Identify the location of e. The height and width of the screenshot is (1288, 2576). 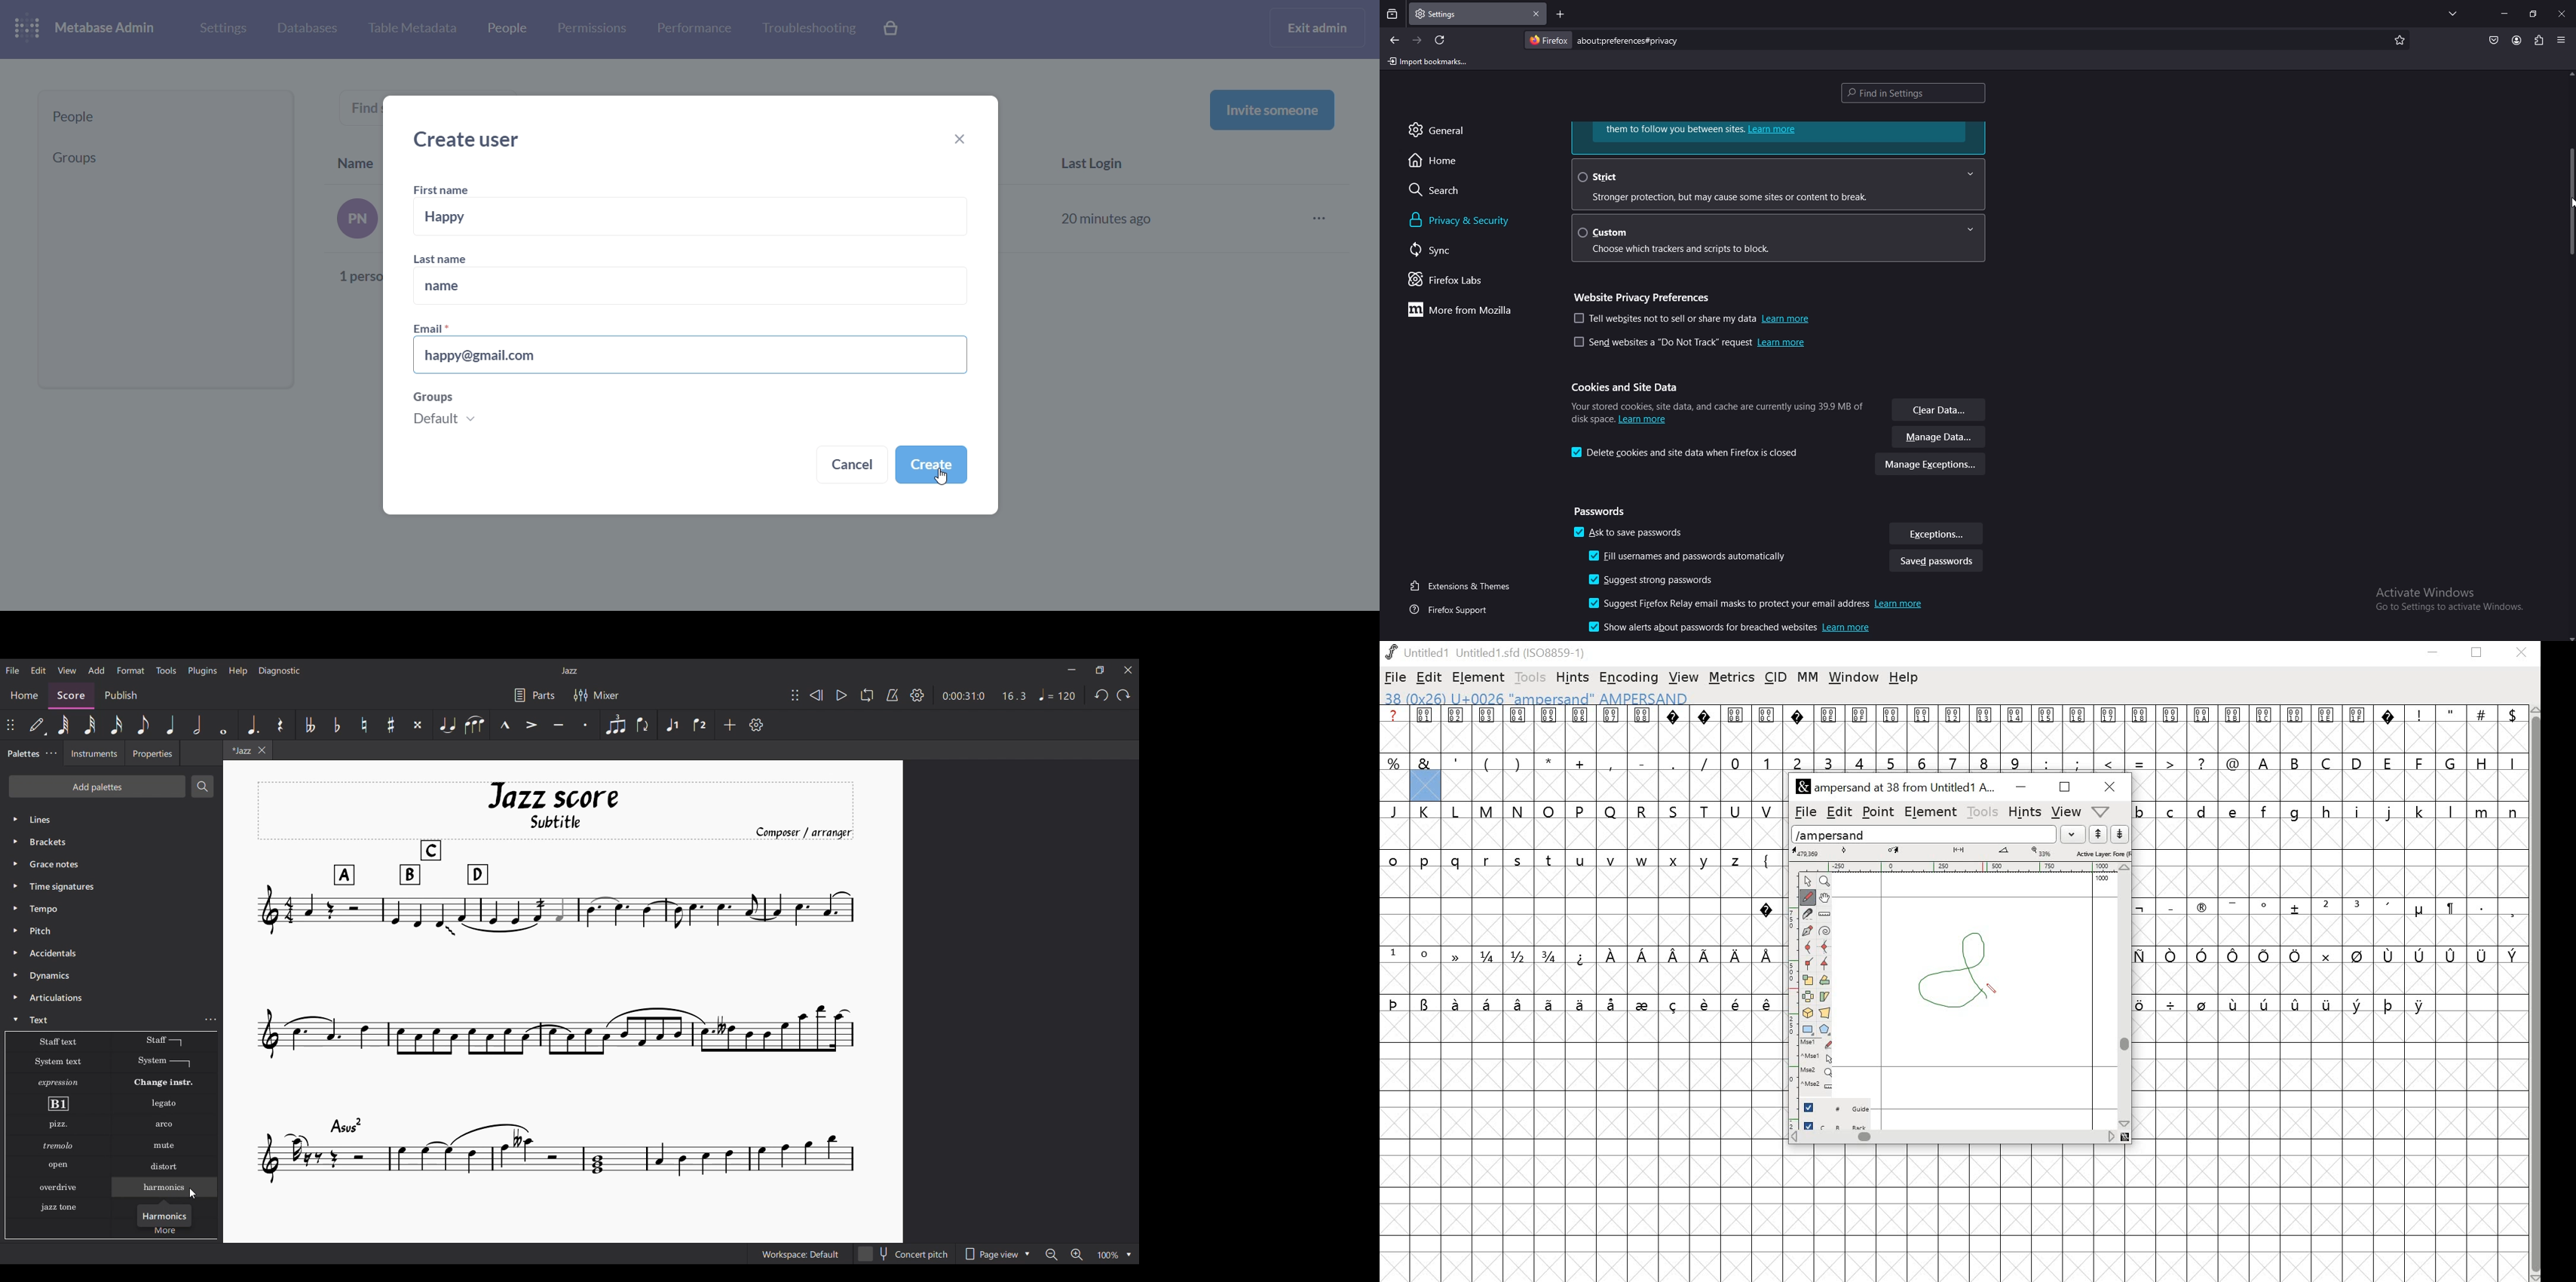
(2235, 811).